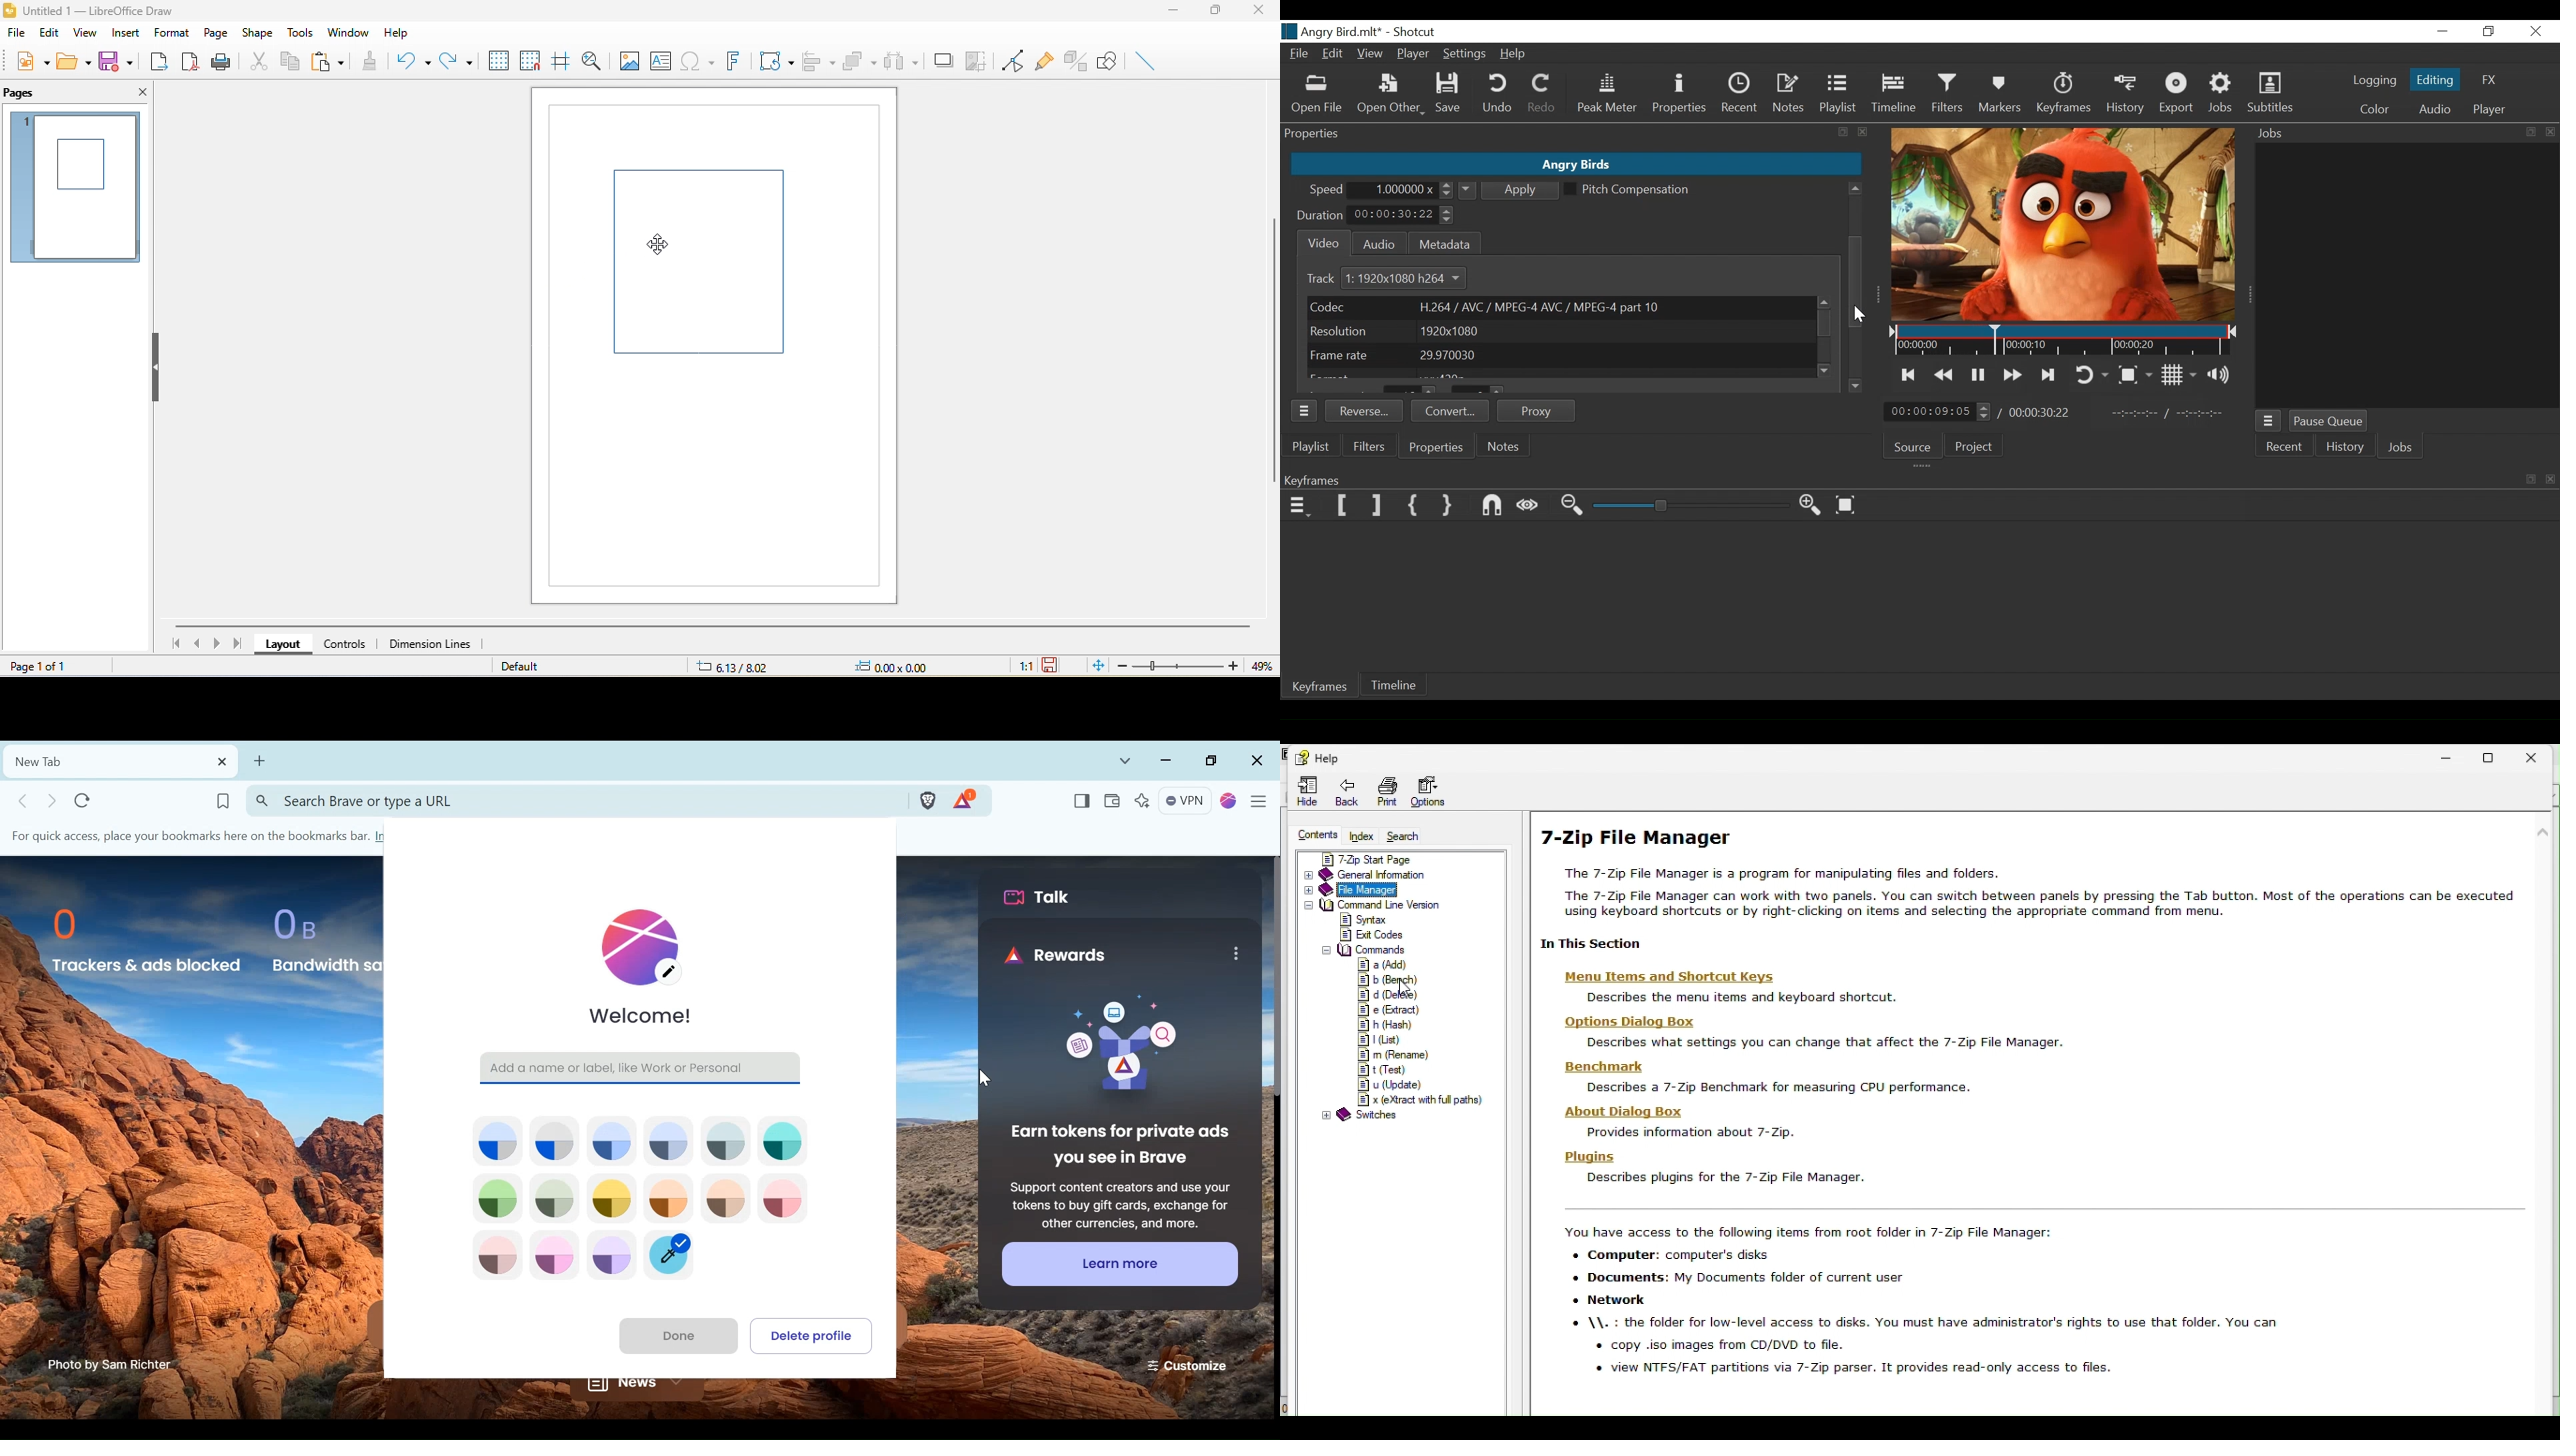 This screenshot has height=1456, width=2576. Describe the element at coordinates (927, 799) in the screenshot. I see `Brave Shield` at that location.